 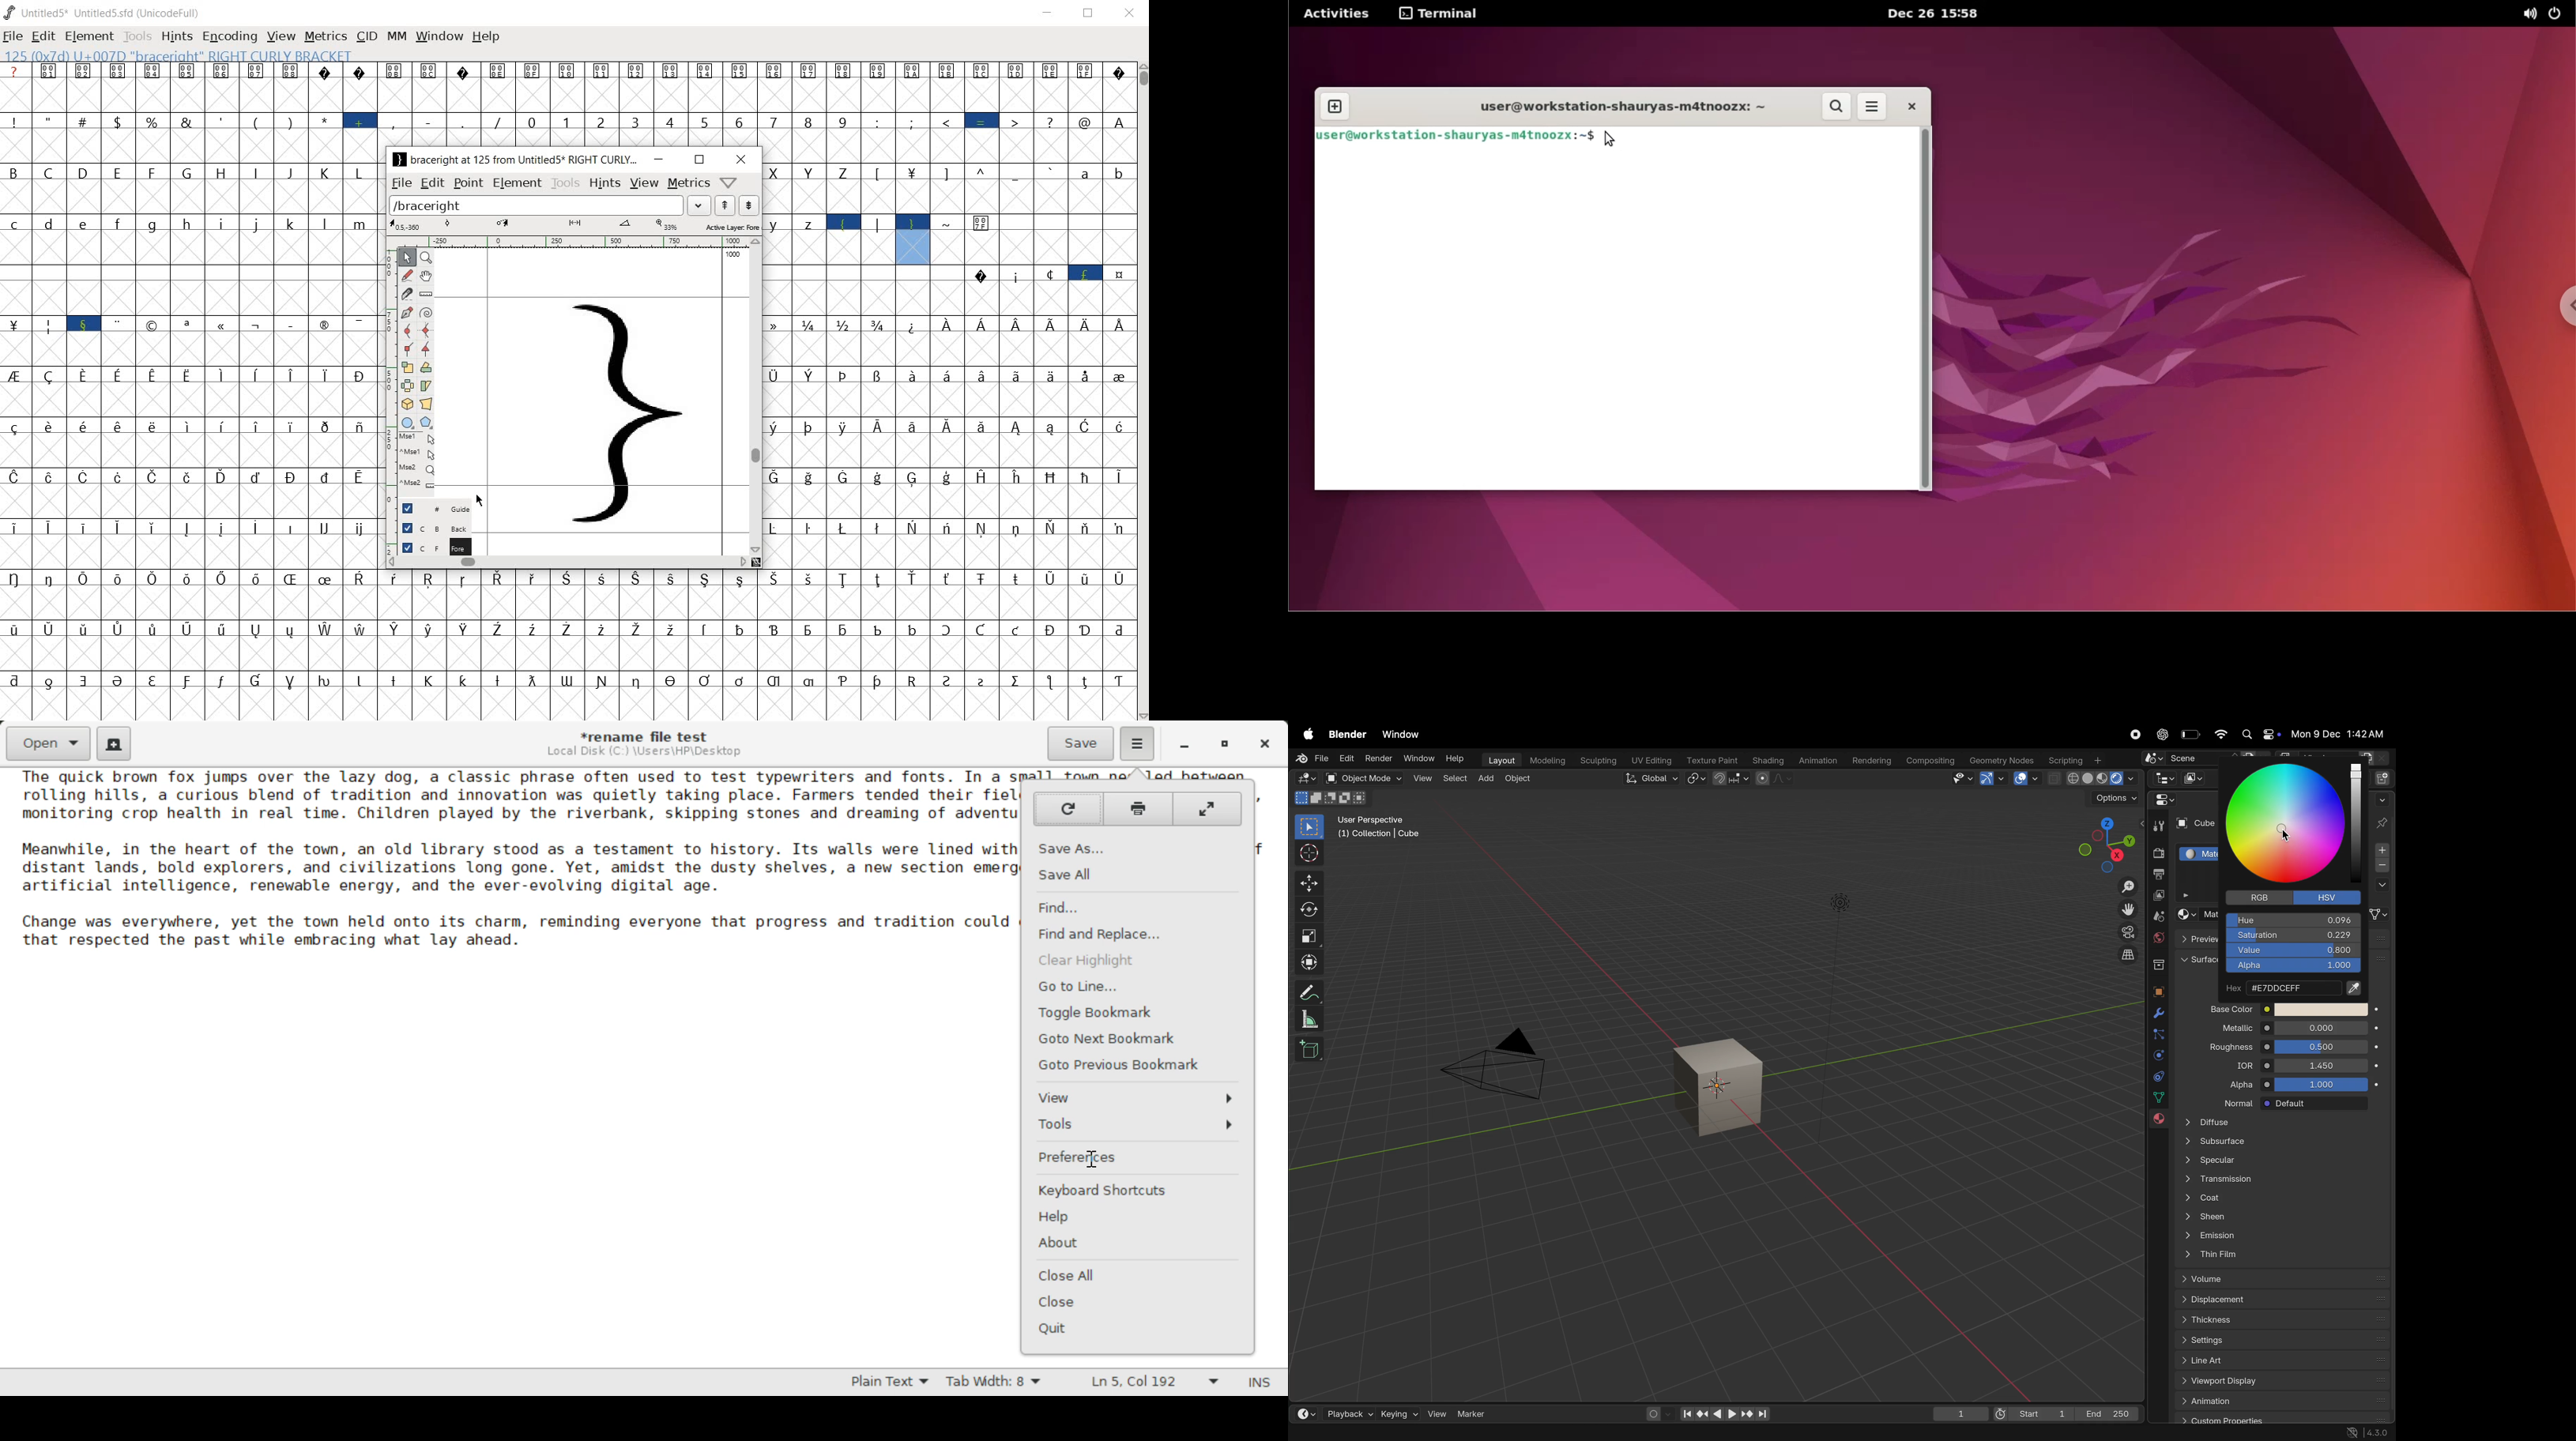 What do you see at coordinates (406, 274) in the screenshot?
I see `draw a freehand curve` at bounding box center [406, 274].